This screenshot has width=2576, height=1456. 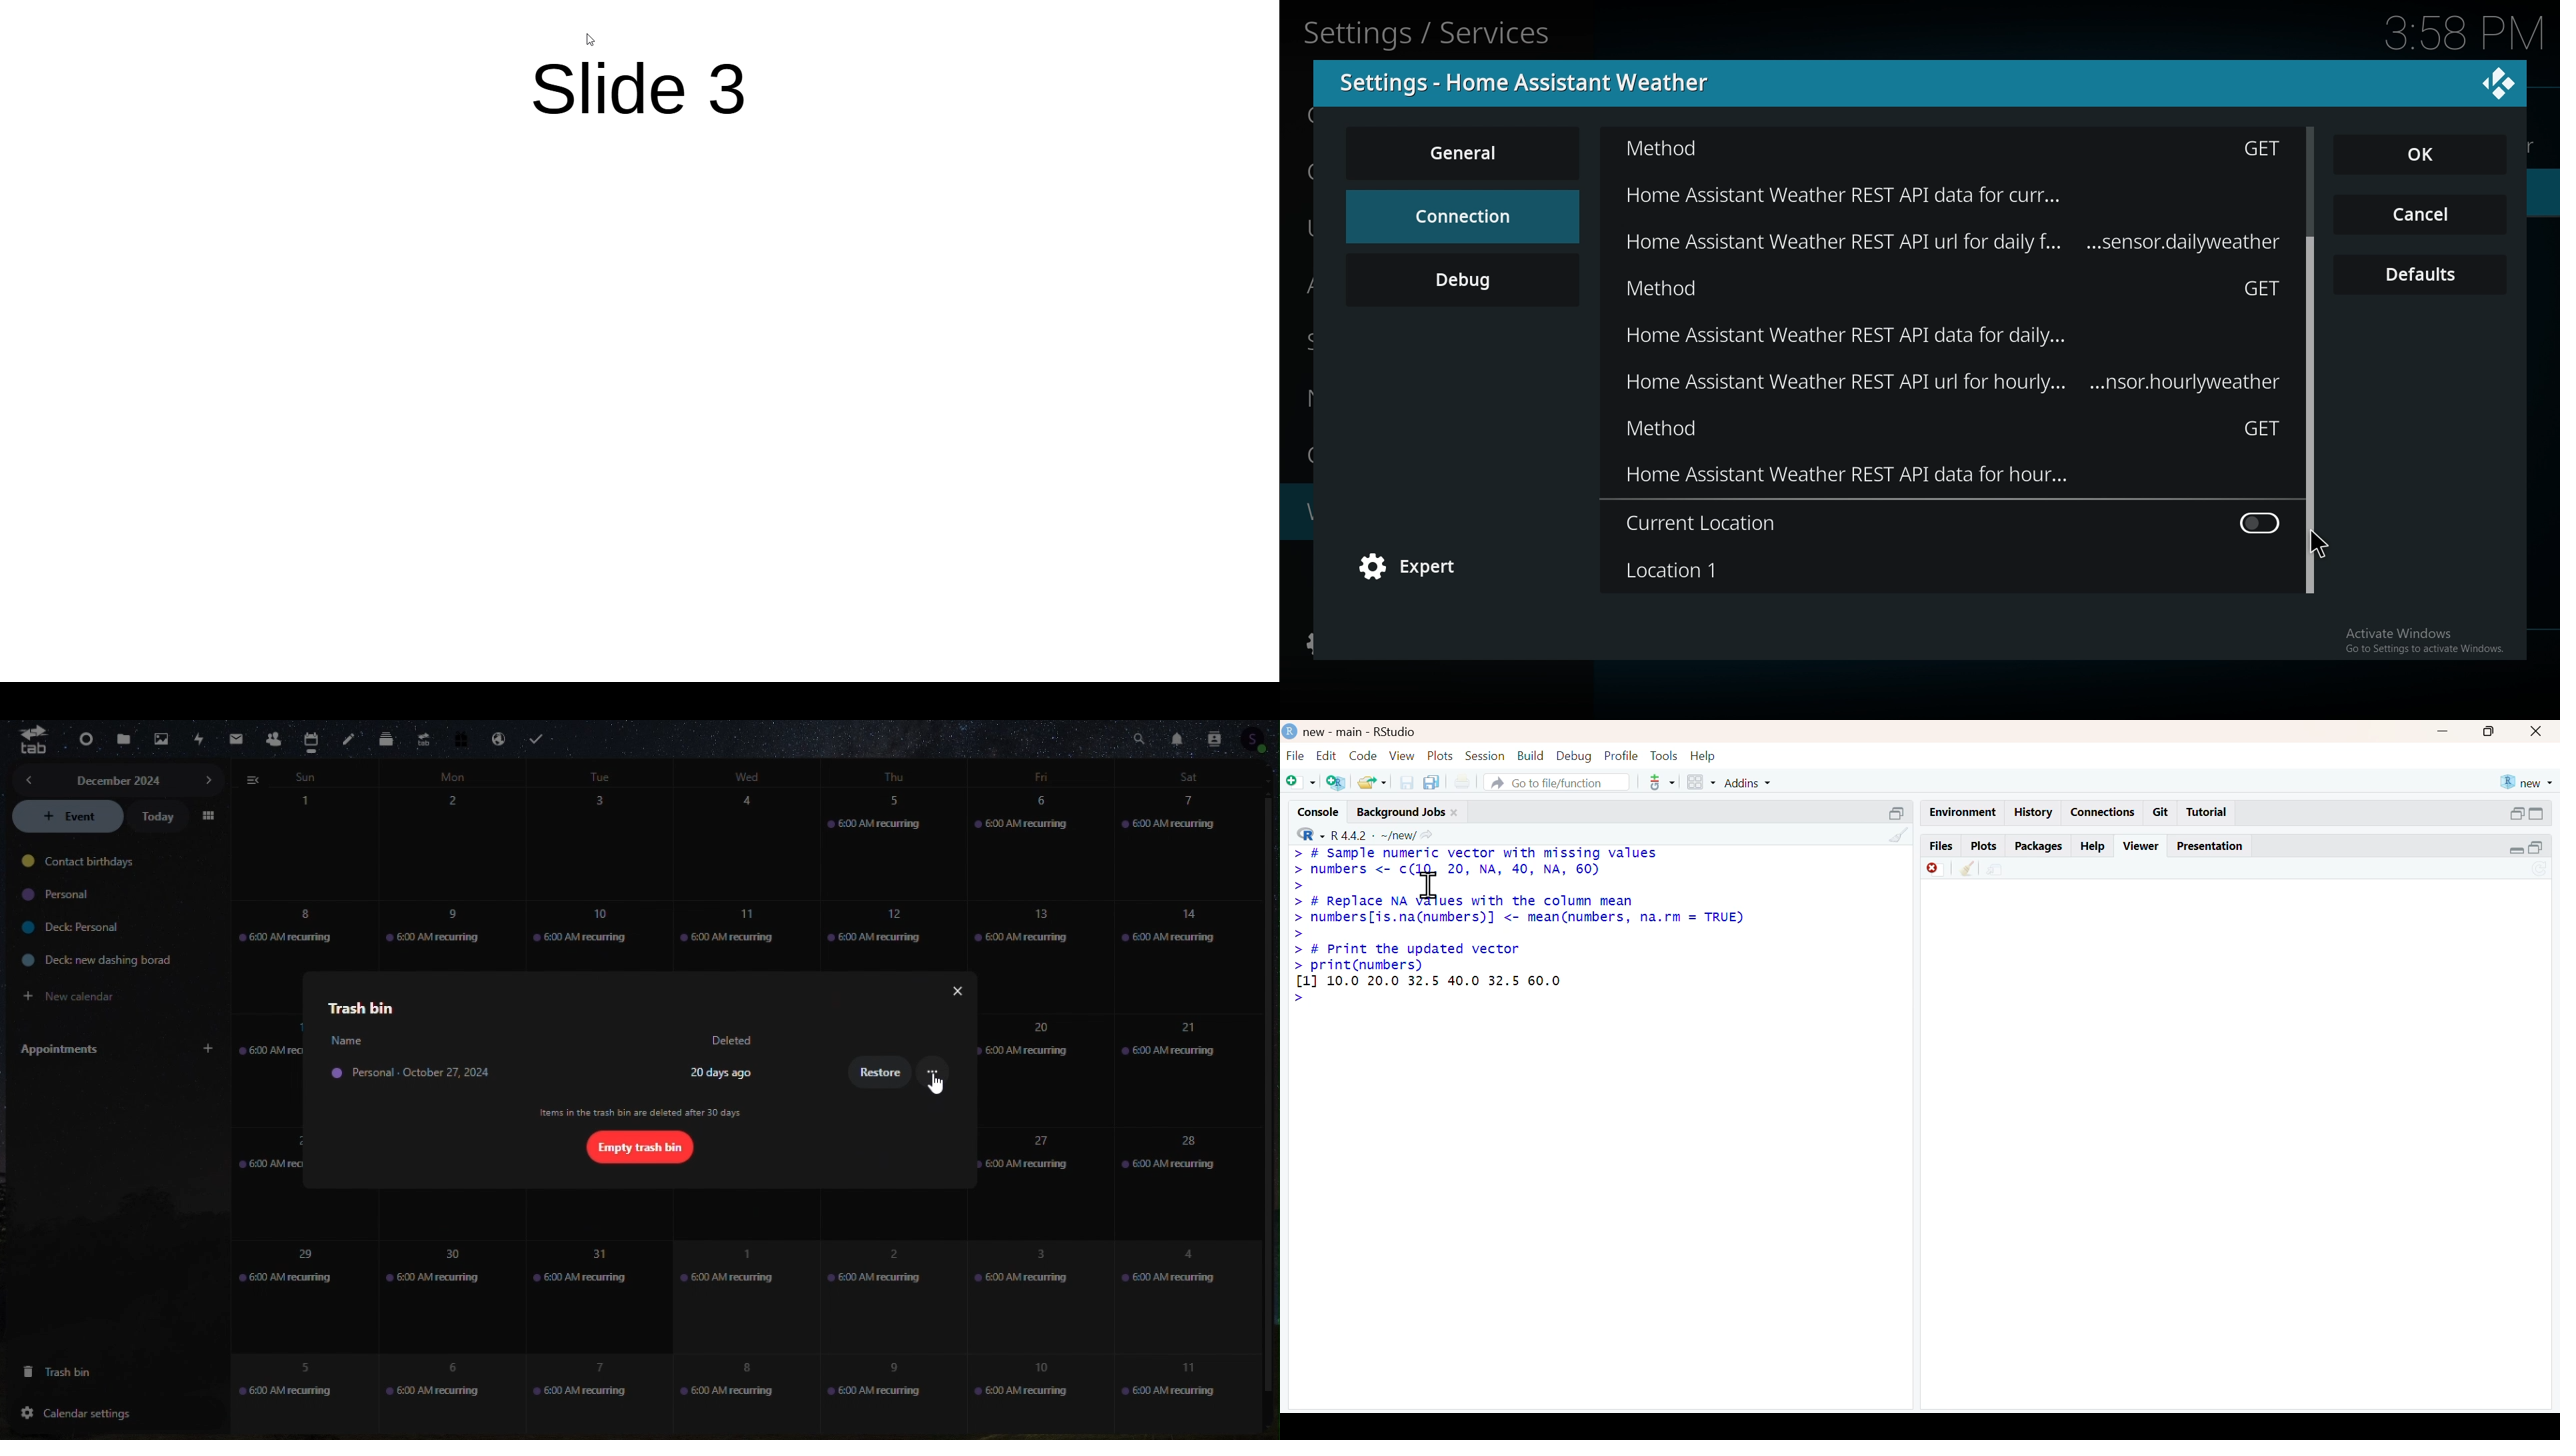 What do you see at coordinates (1953, 151) in the screenshot?
I see `Method` at bounding box center [1953, 151].